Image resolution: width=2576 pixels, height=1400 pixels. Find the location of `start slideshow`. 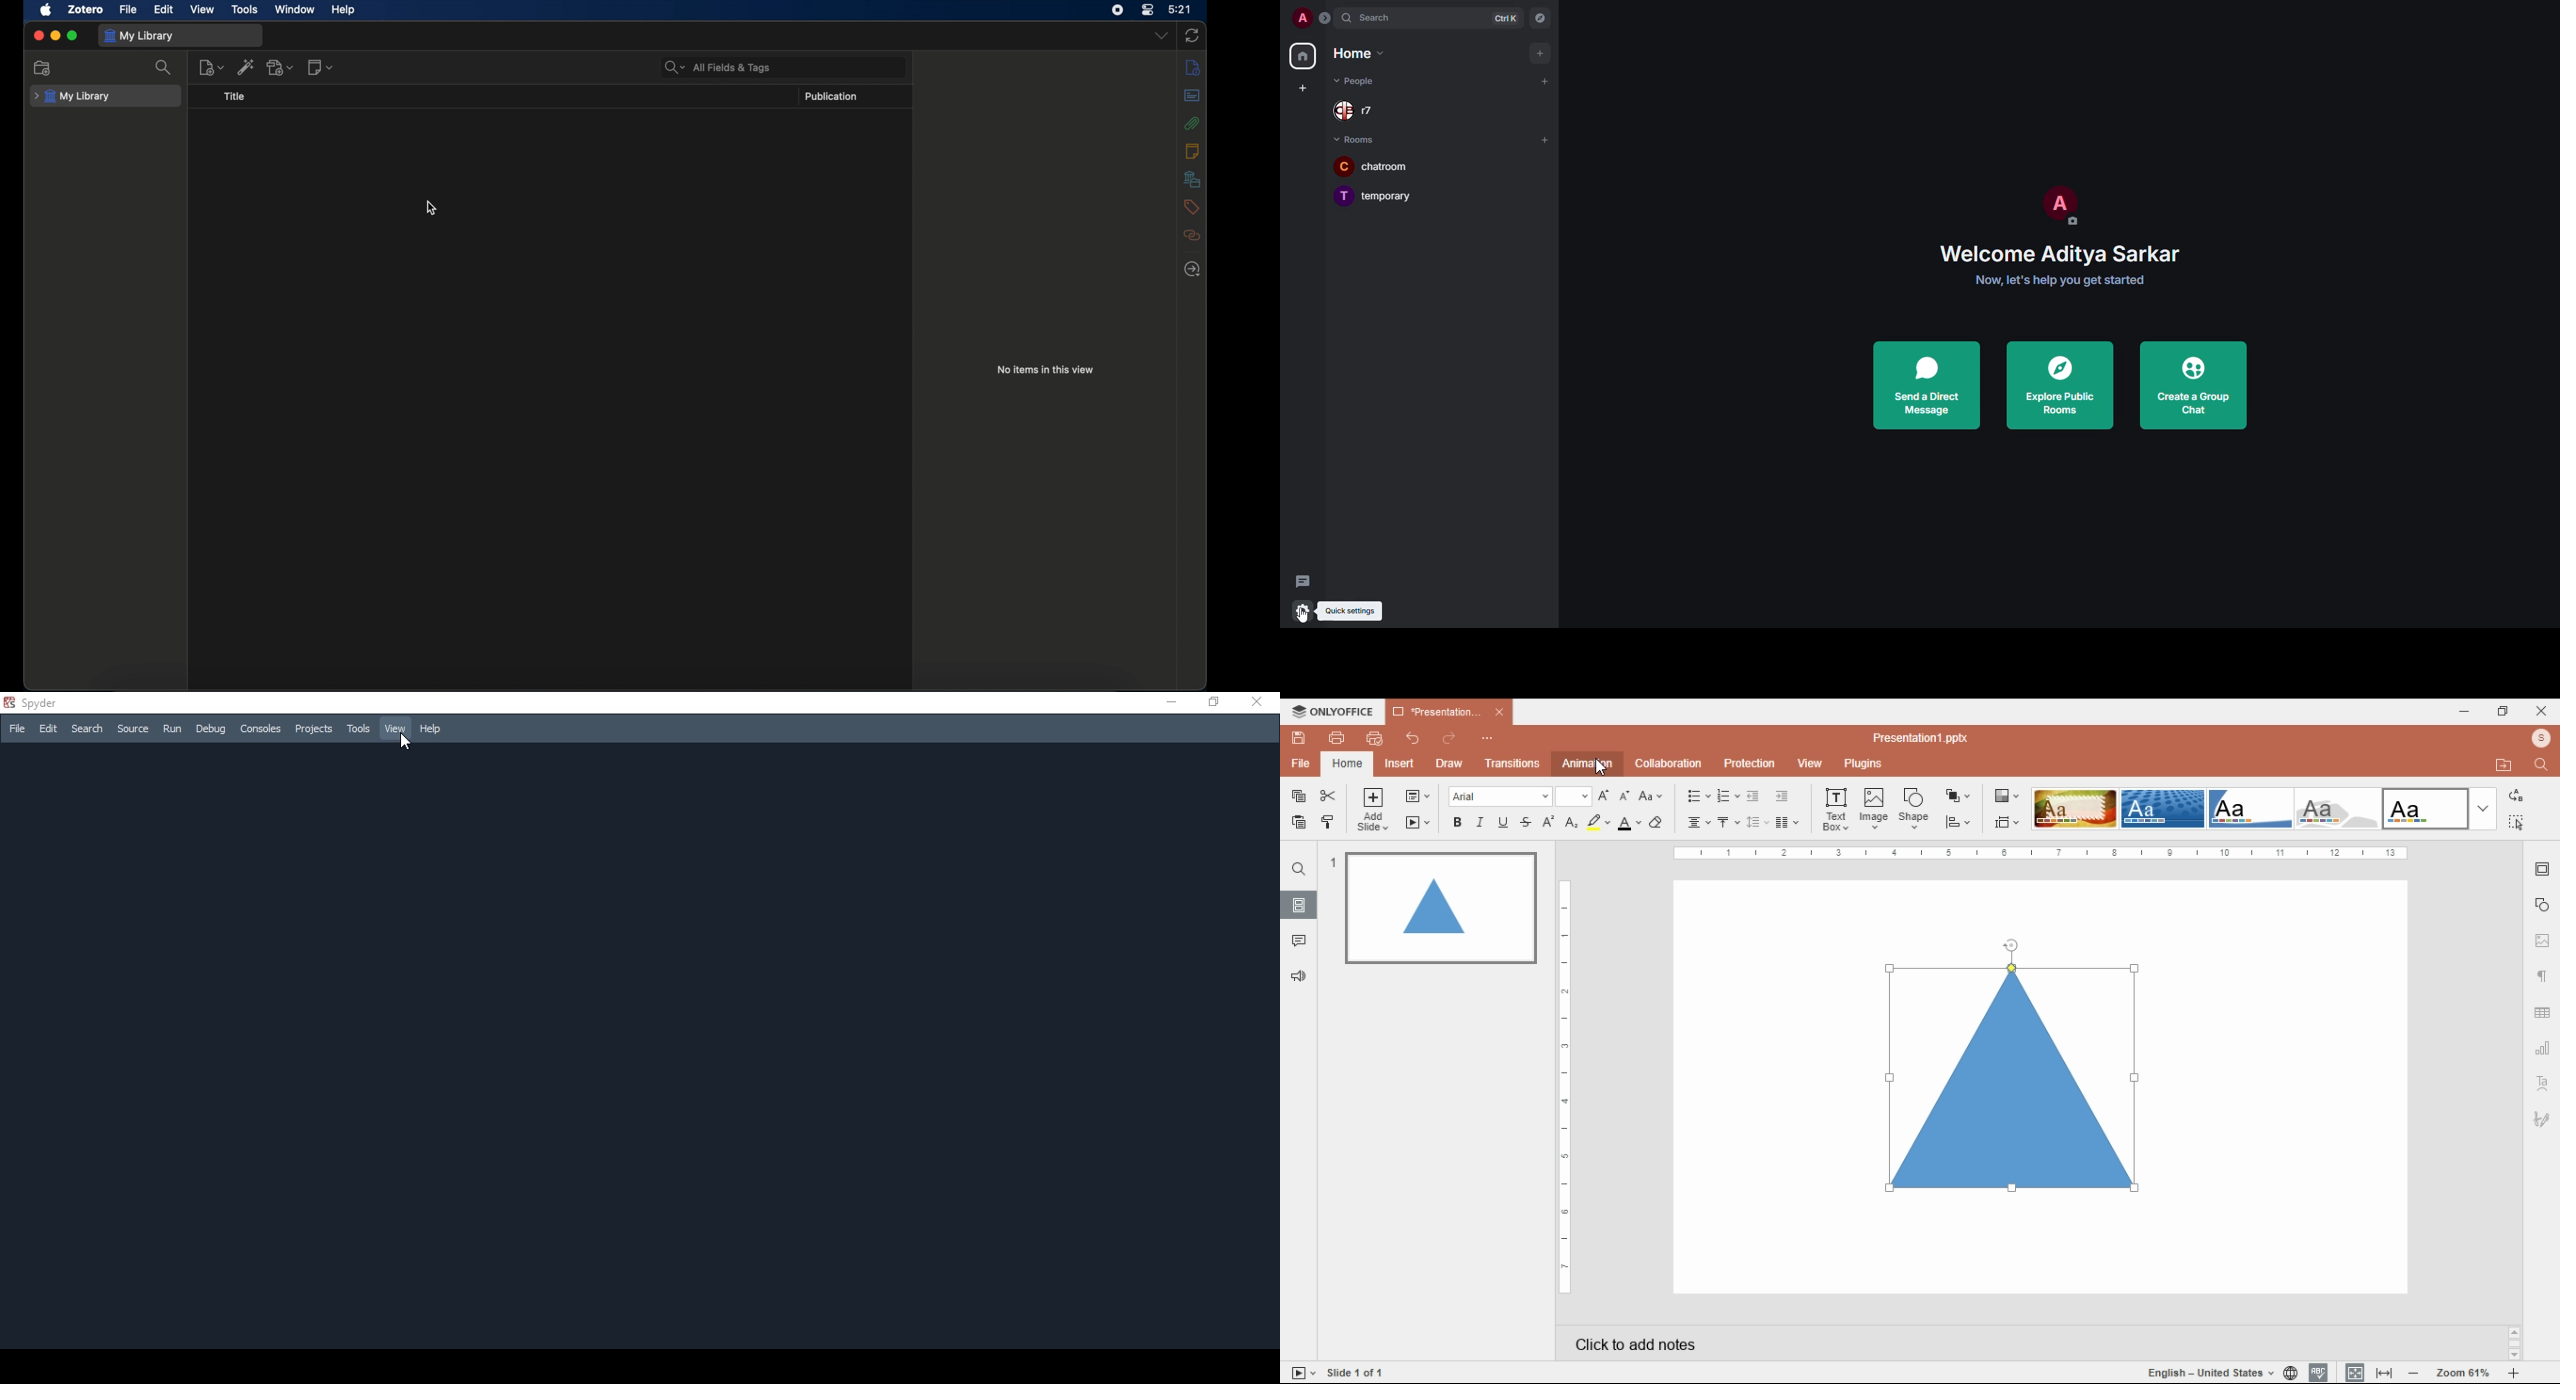

start slideshow is located at coordinates (1416, 822).